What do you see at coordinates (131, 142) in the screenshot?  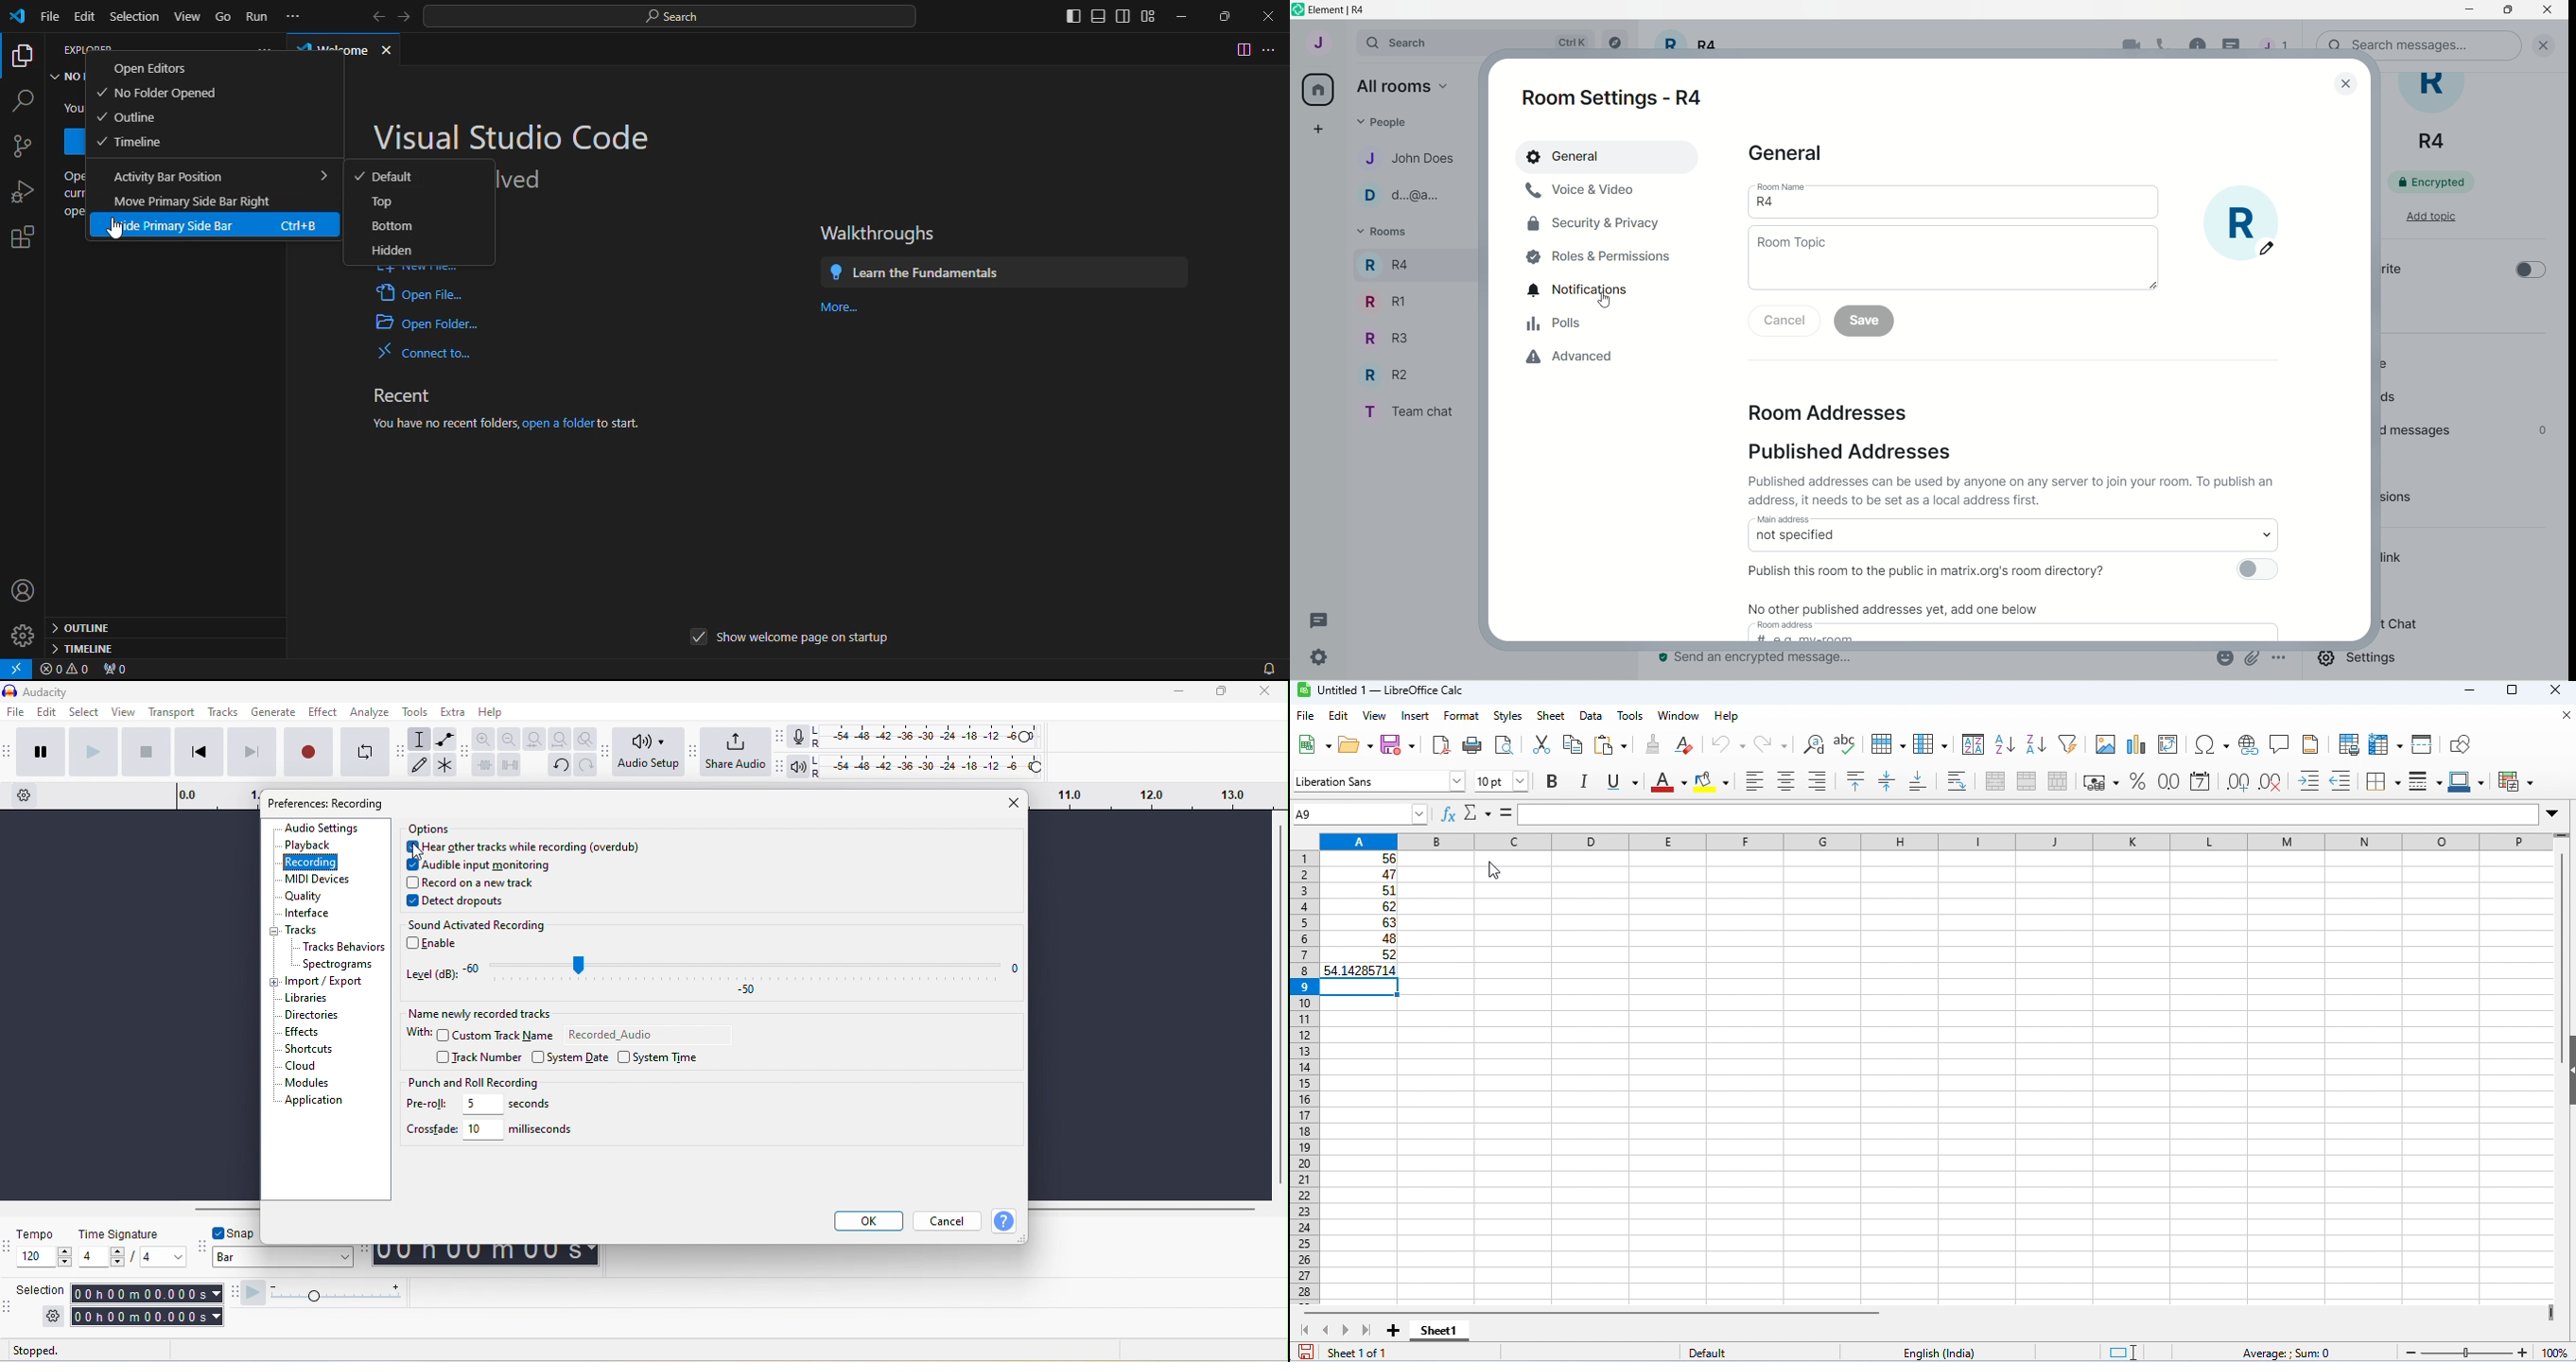 I see `Timeline` at bounding box center [131, 142].